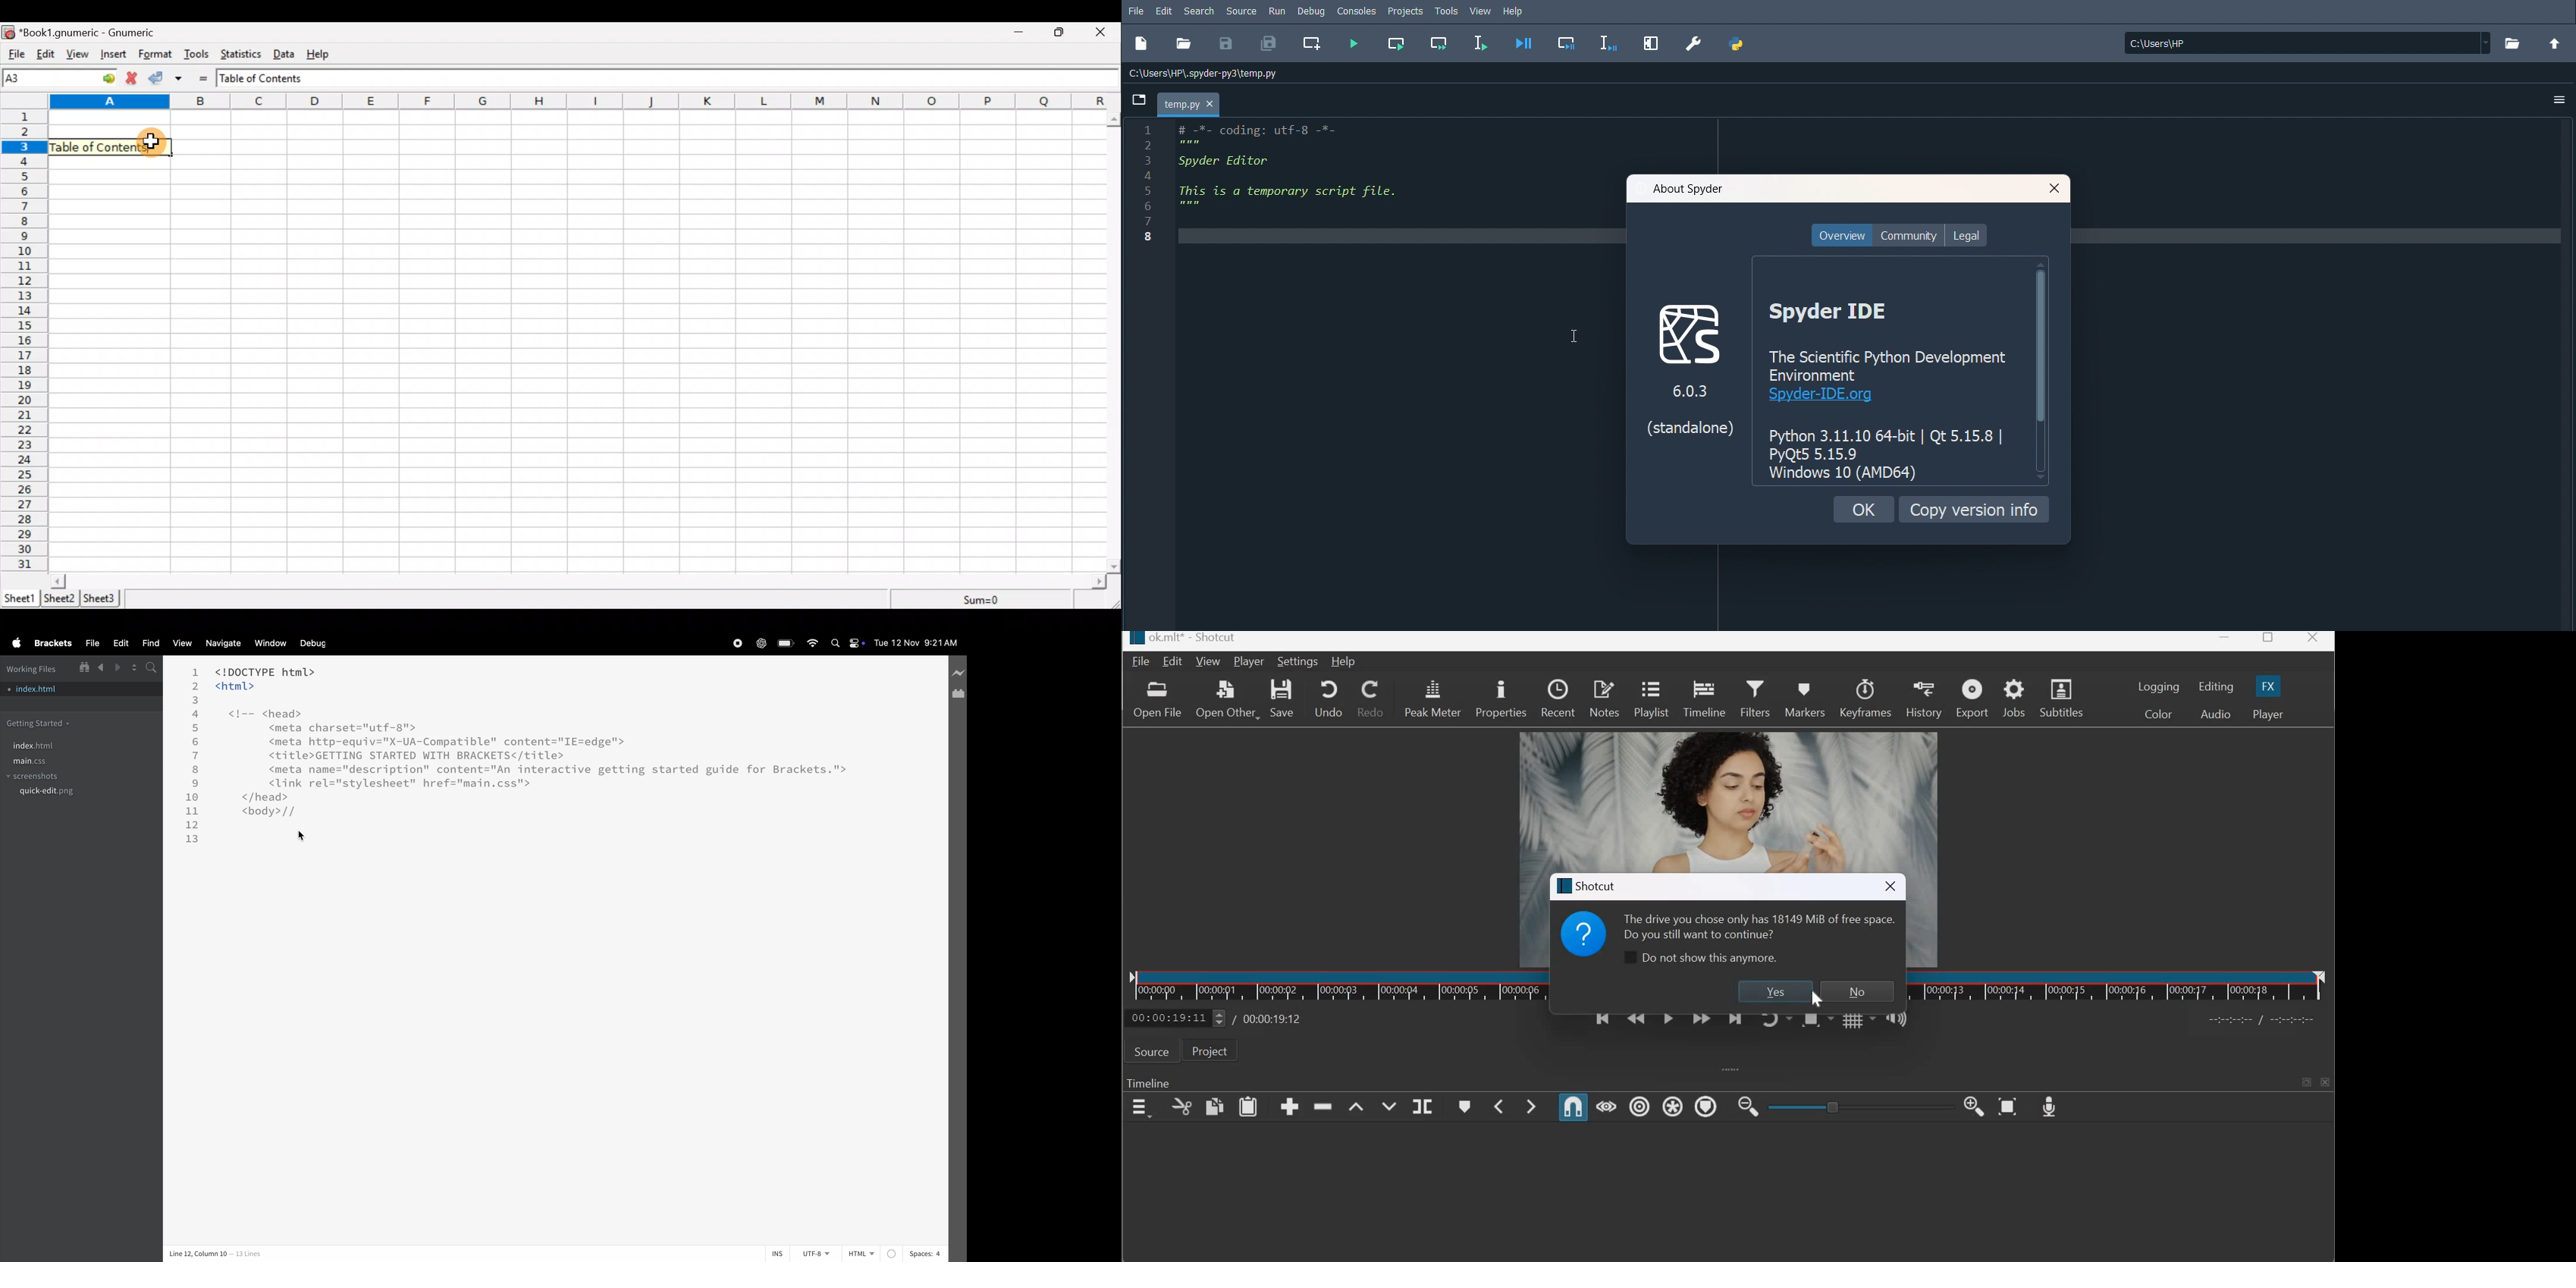 The width and height of the screenshot is (2576, 1288). I want to click on Cursor, so click(1576, 335).